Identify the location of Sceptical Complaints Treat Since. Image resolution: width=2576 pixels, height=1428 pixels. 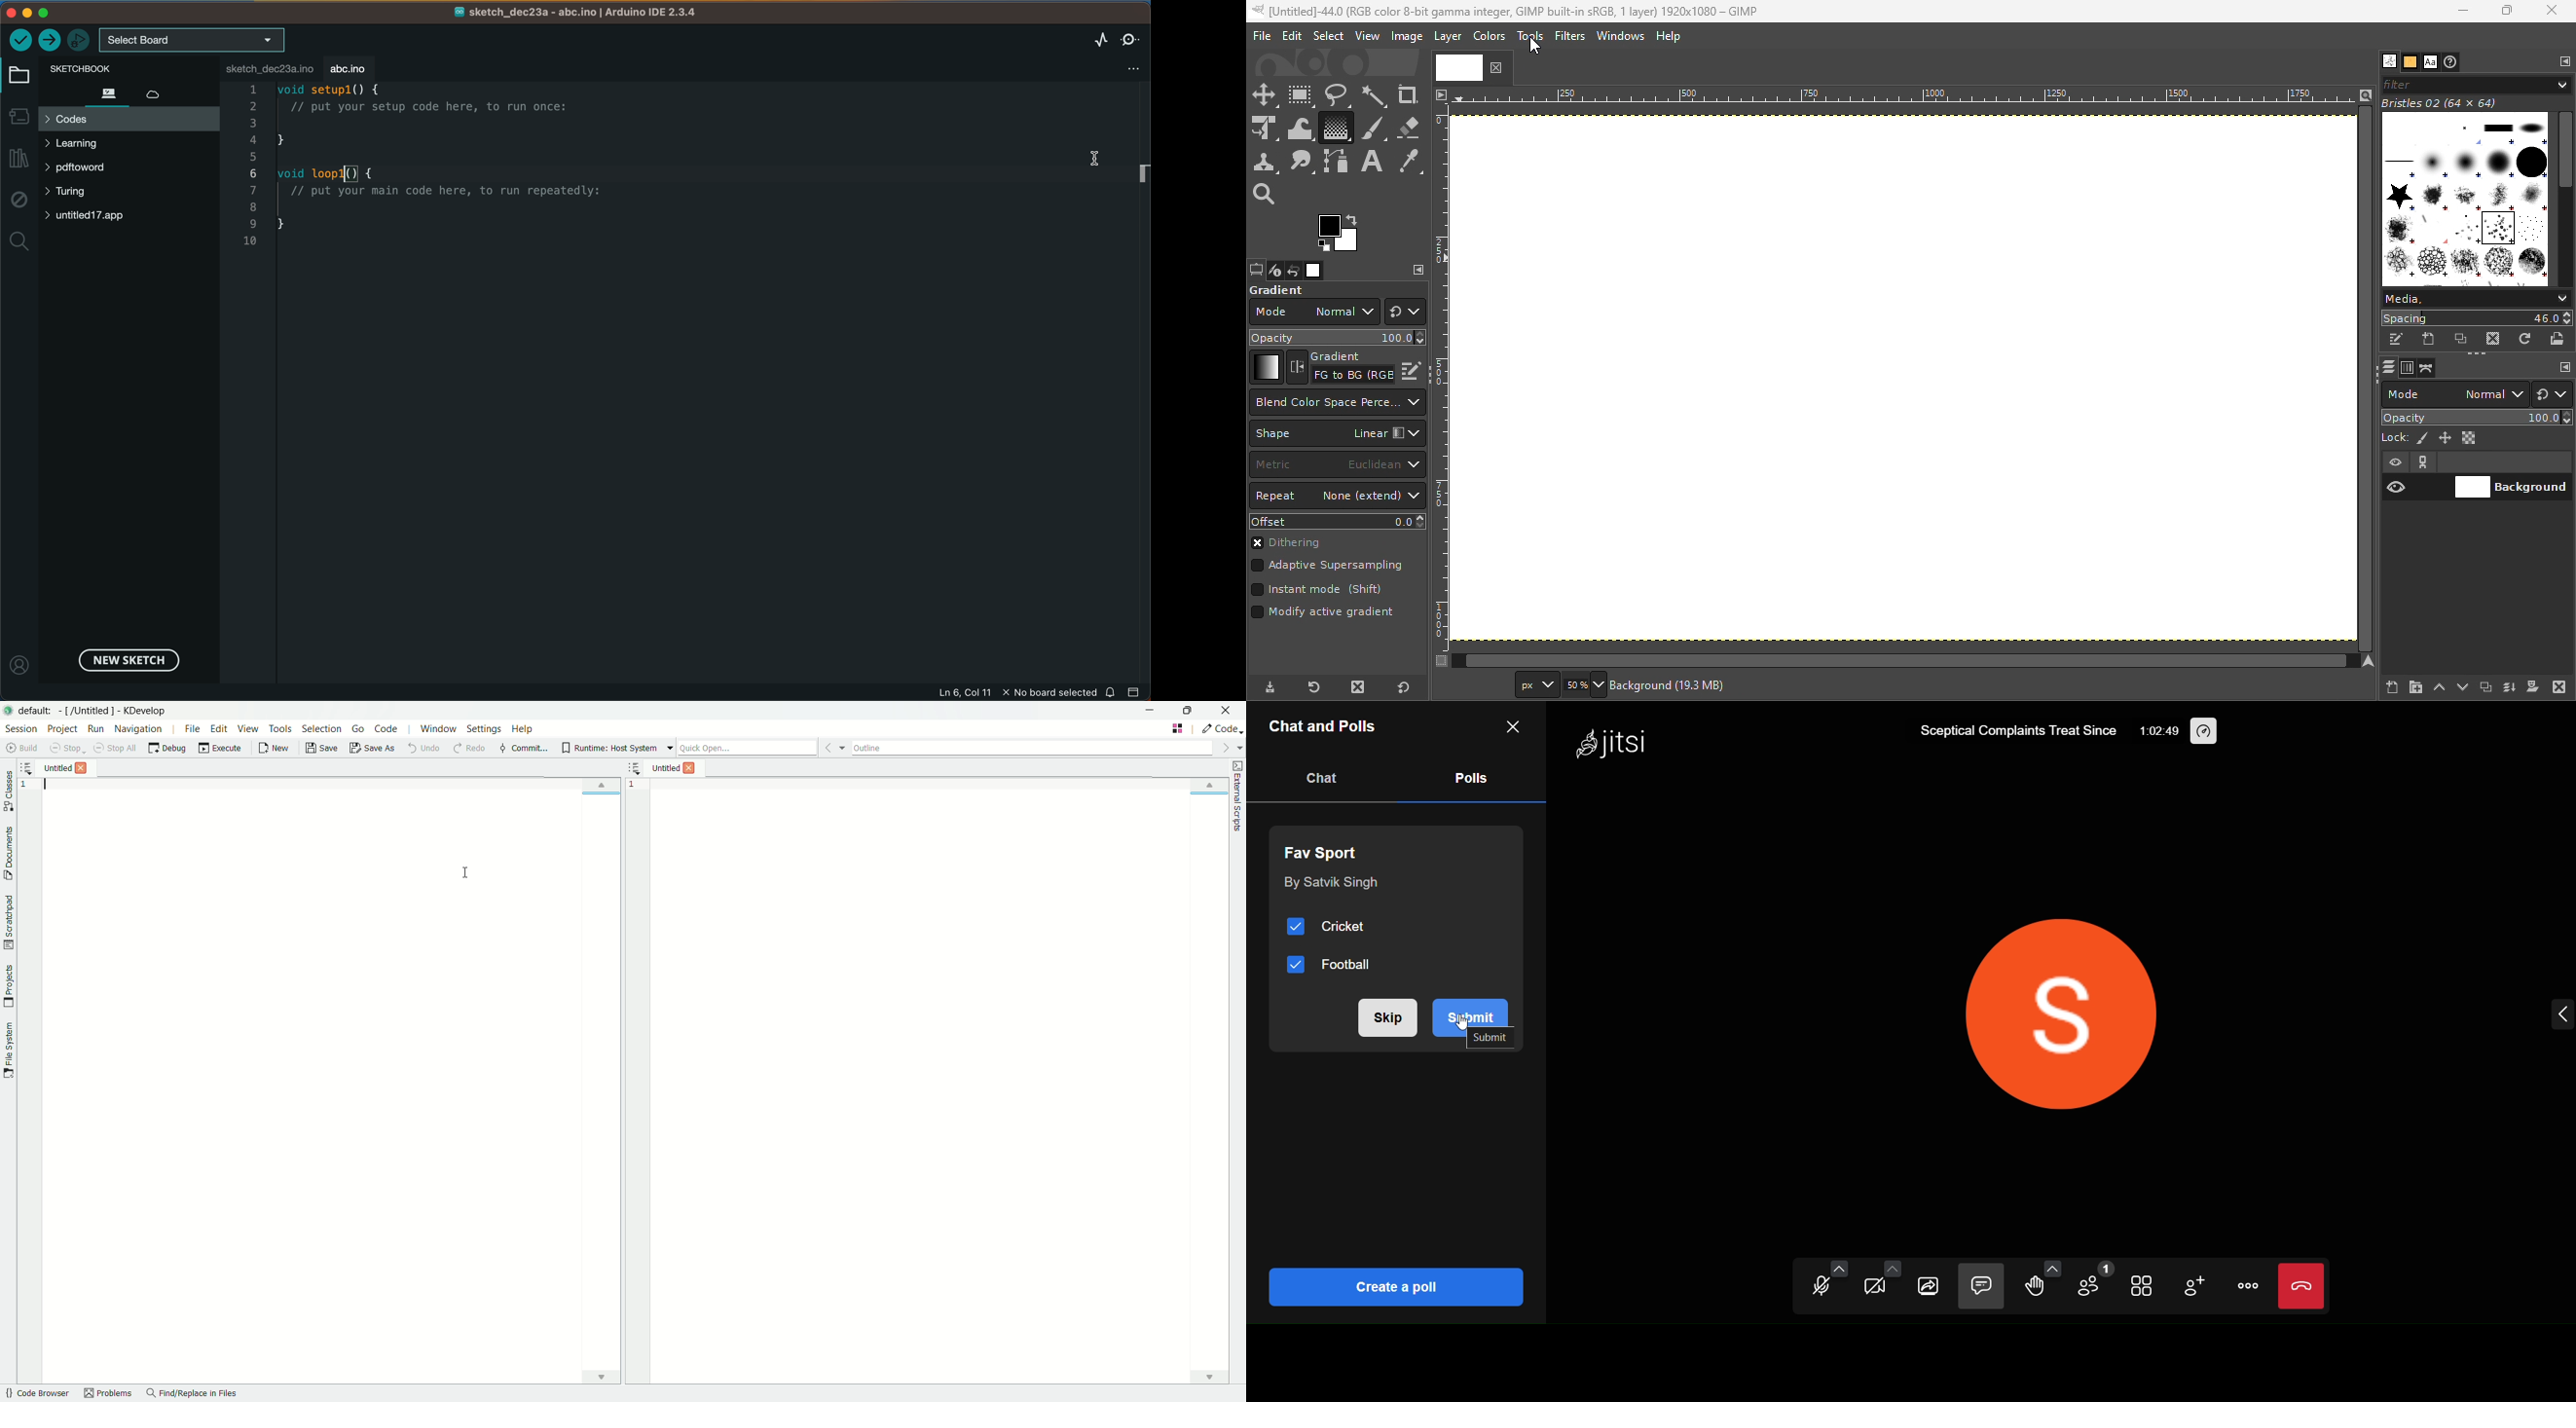
(2016, 734).